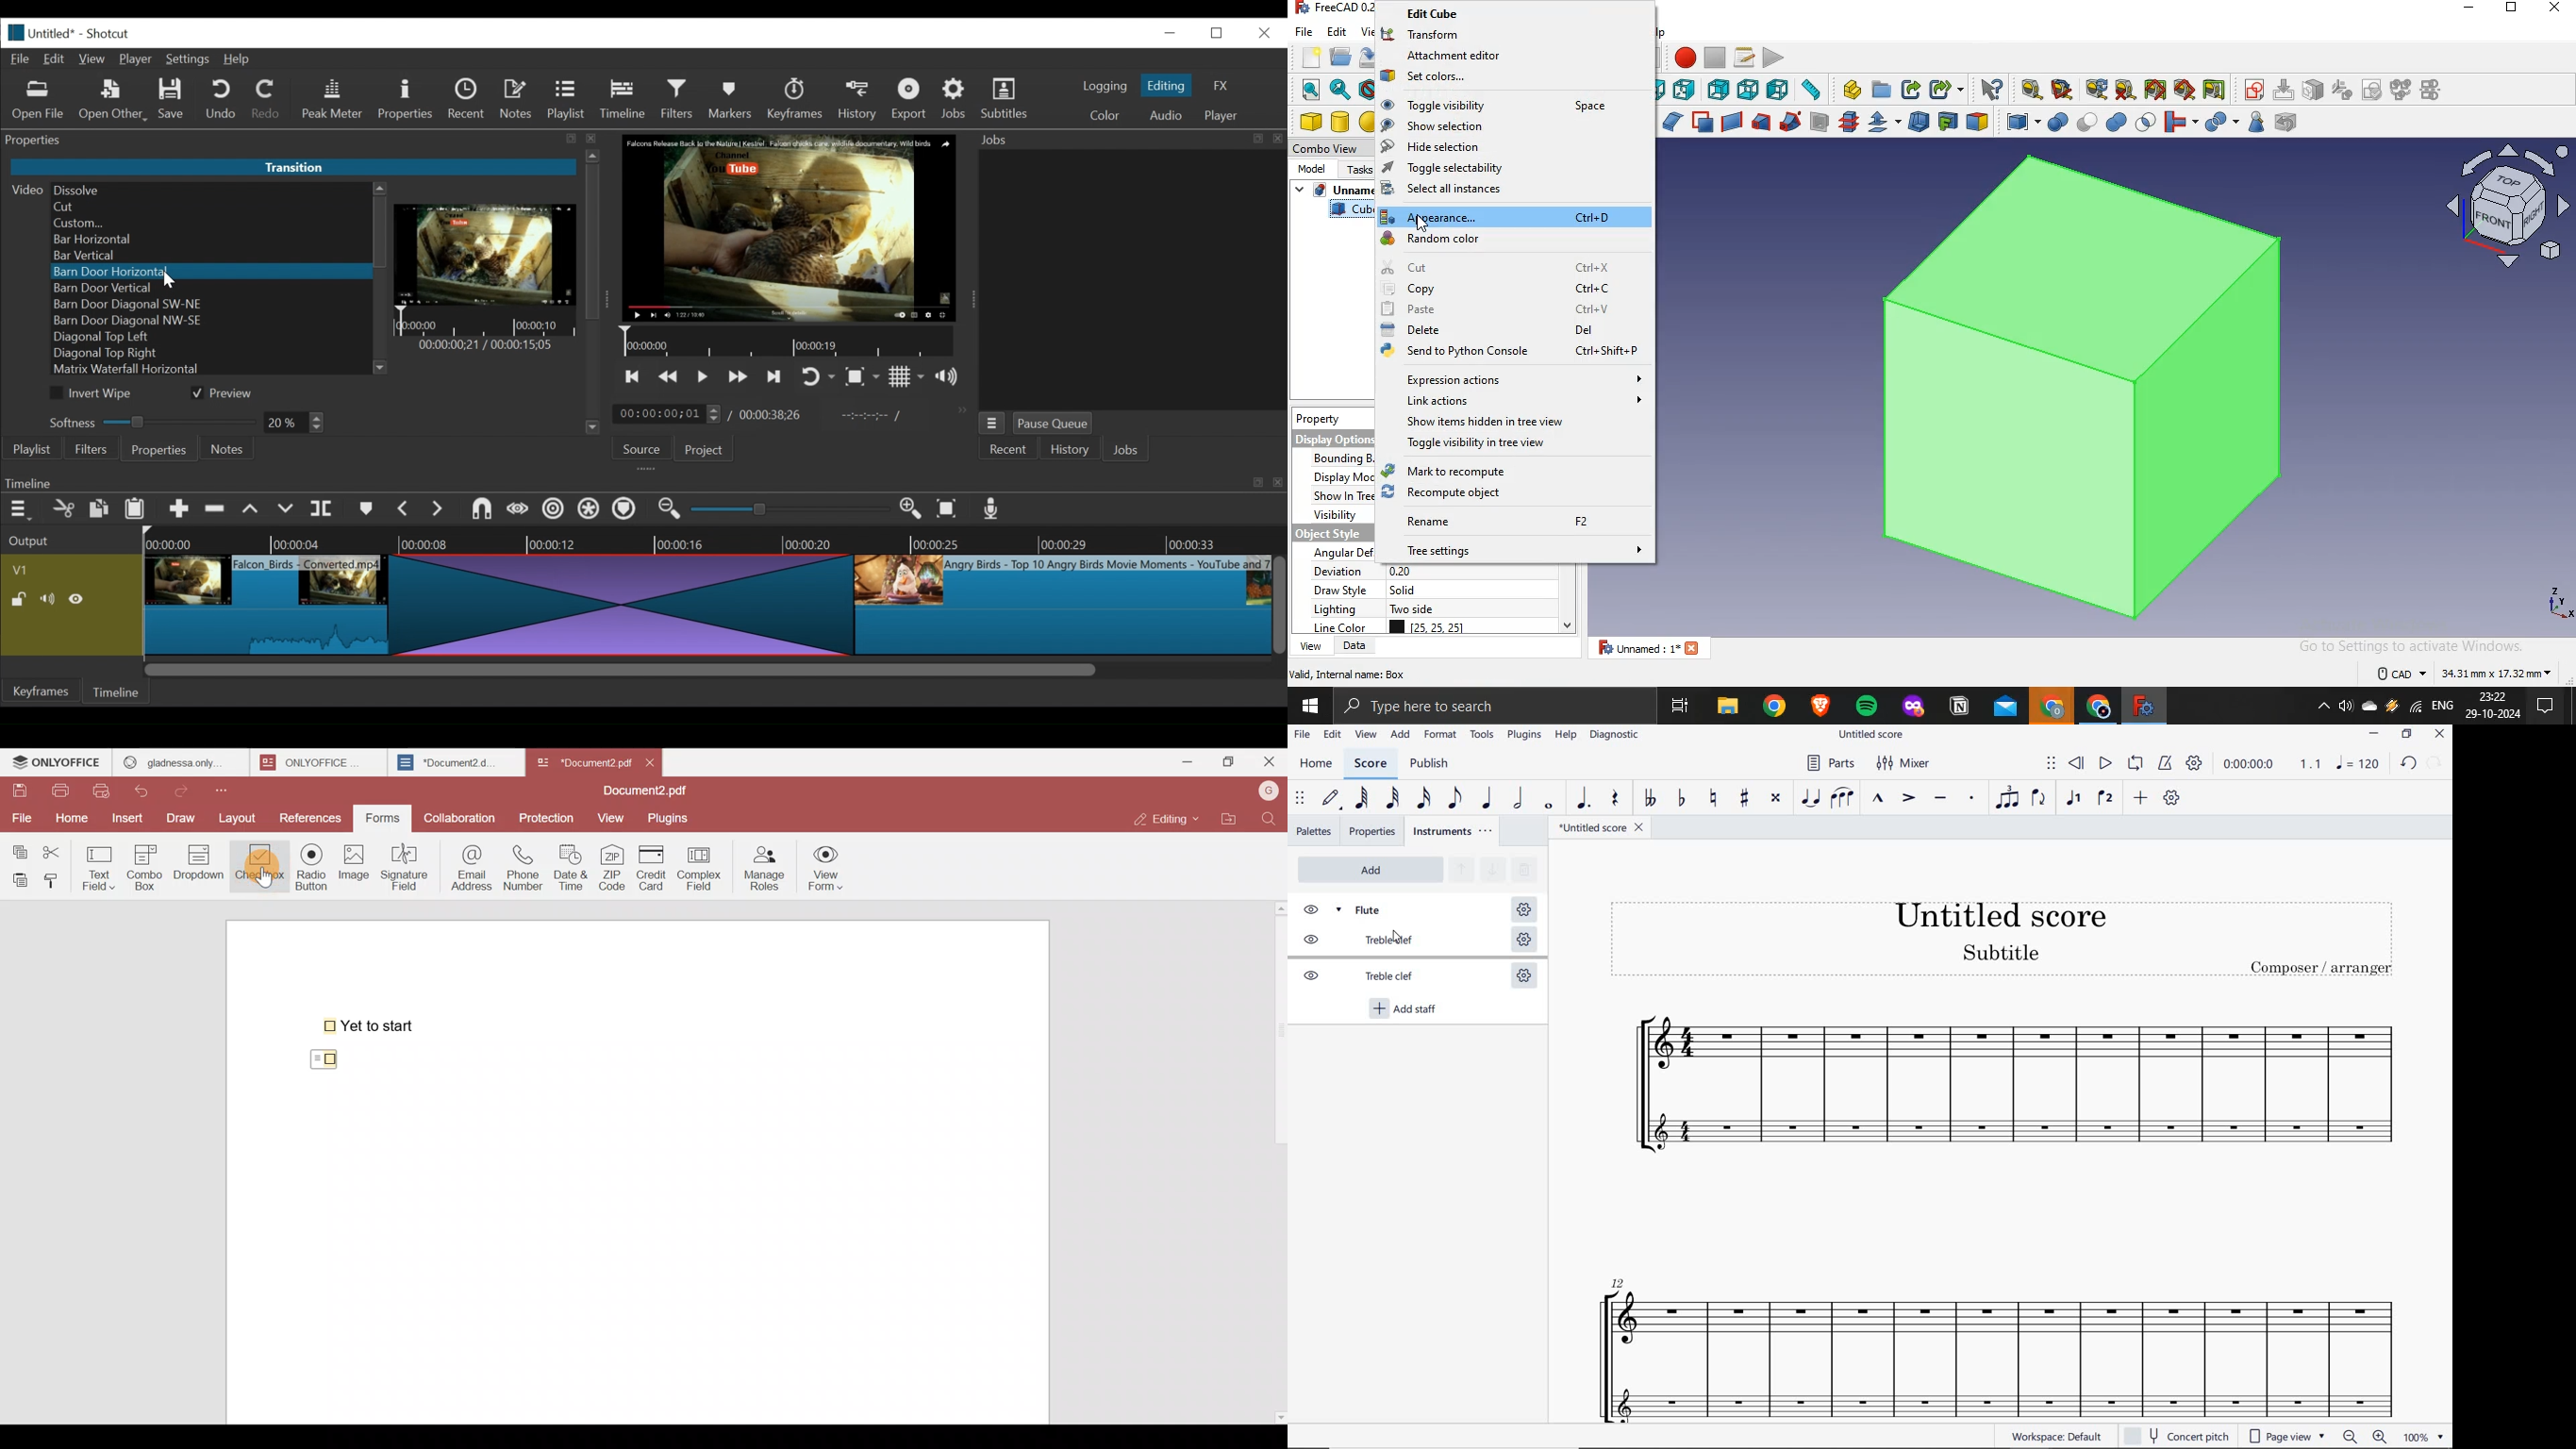 This screenshot has width=2576, height=1456. What do you see at coordinates (1374, 908) in the screenshot?
I see `FLUTE` at bounding box center [1374, 908].